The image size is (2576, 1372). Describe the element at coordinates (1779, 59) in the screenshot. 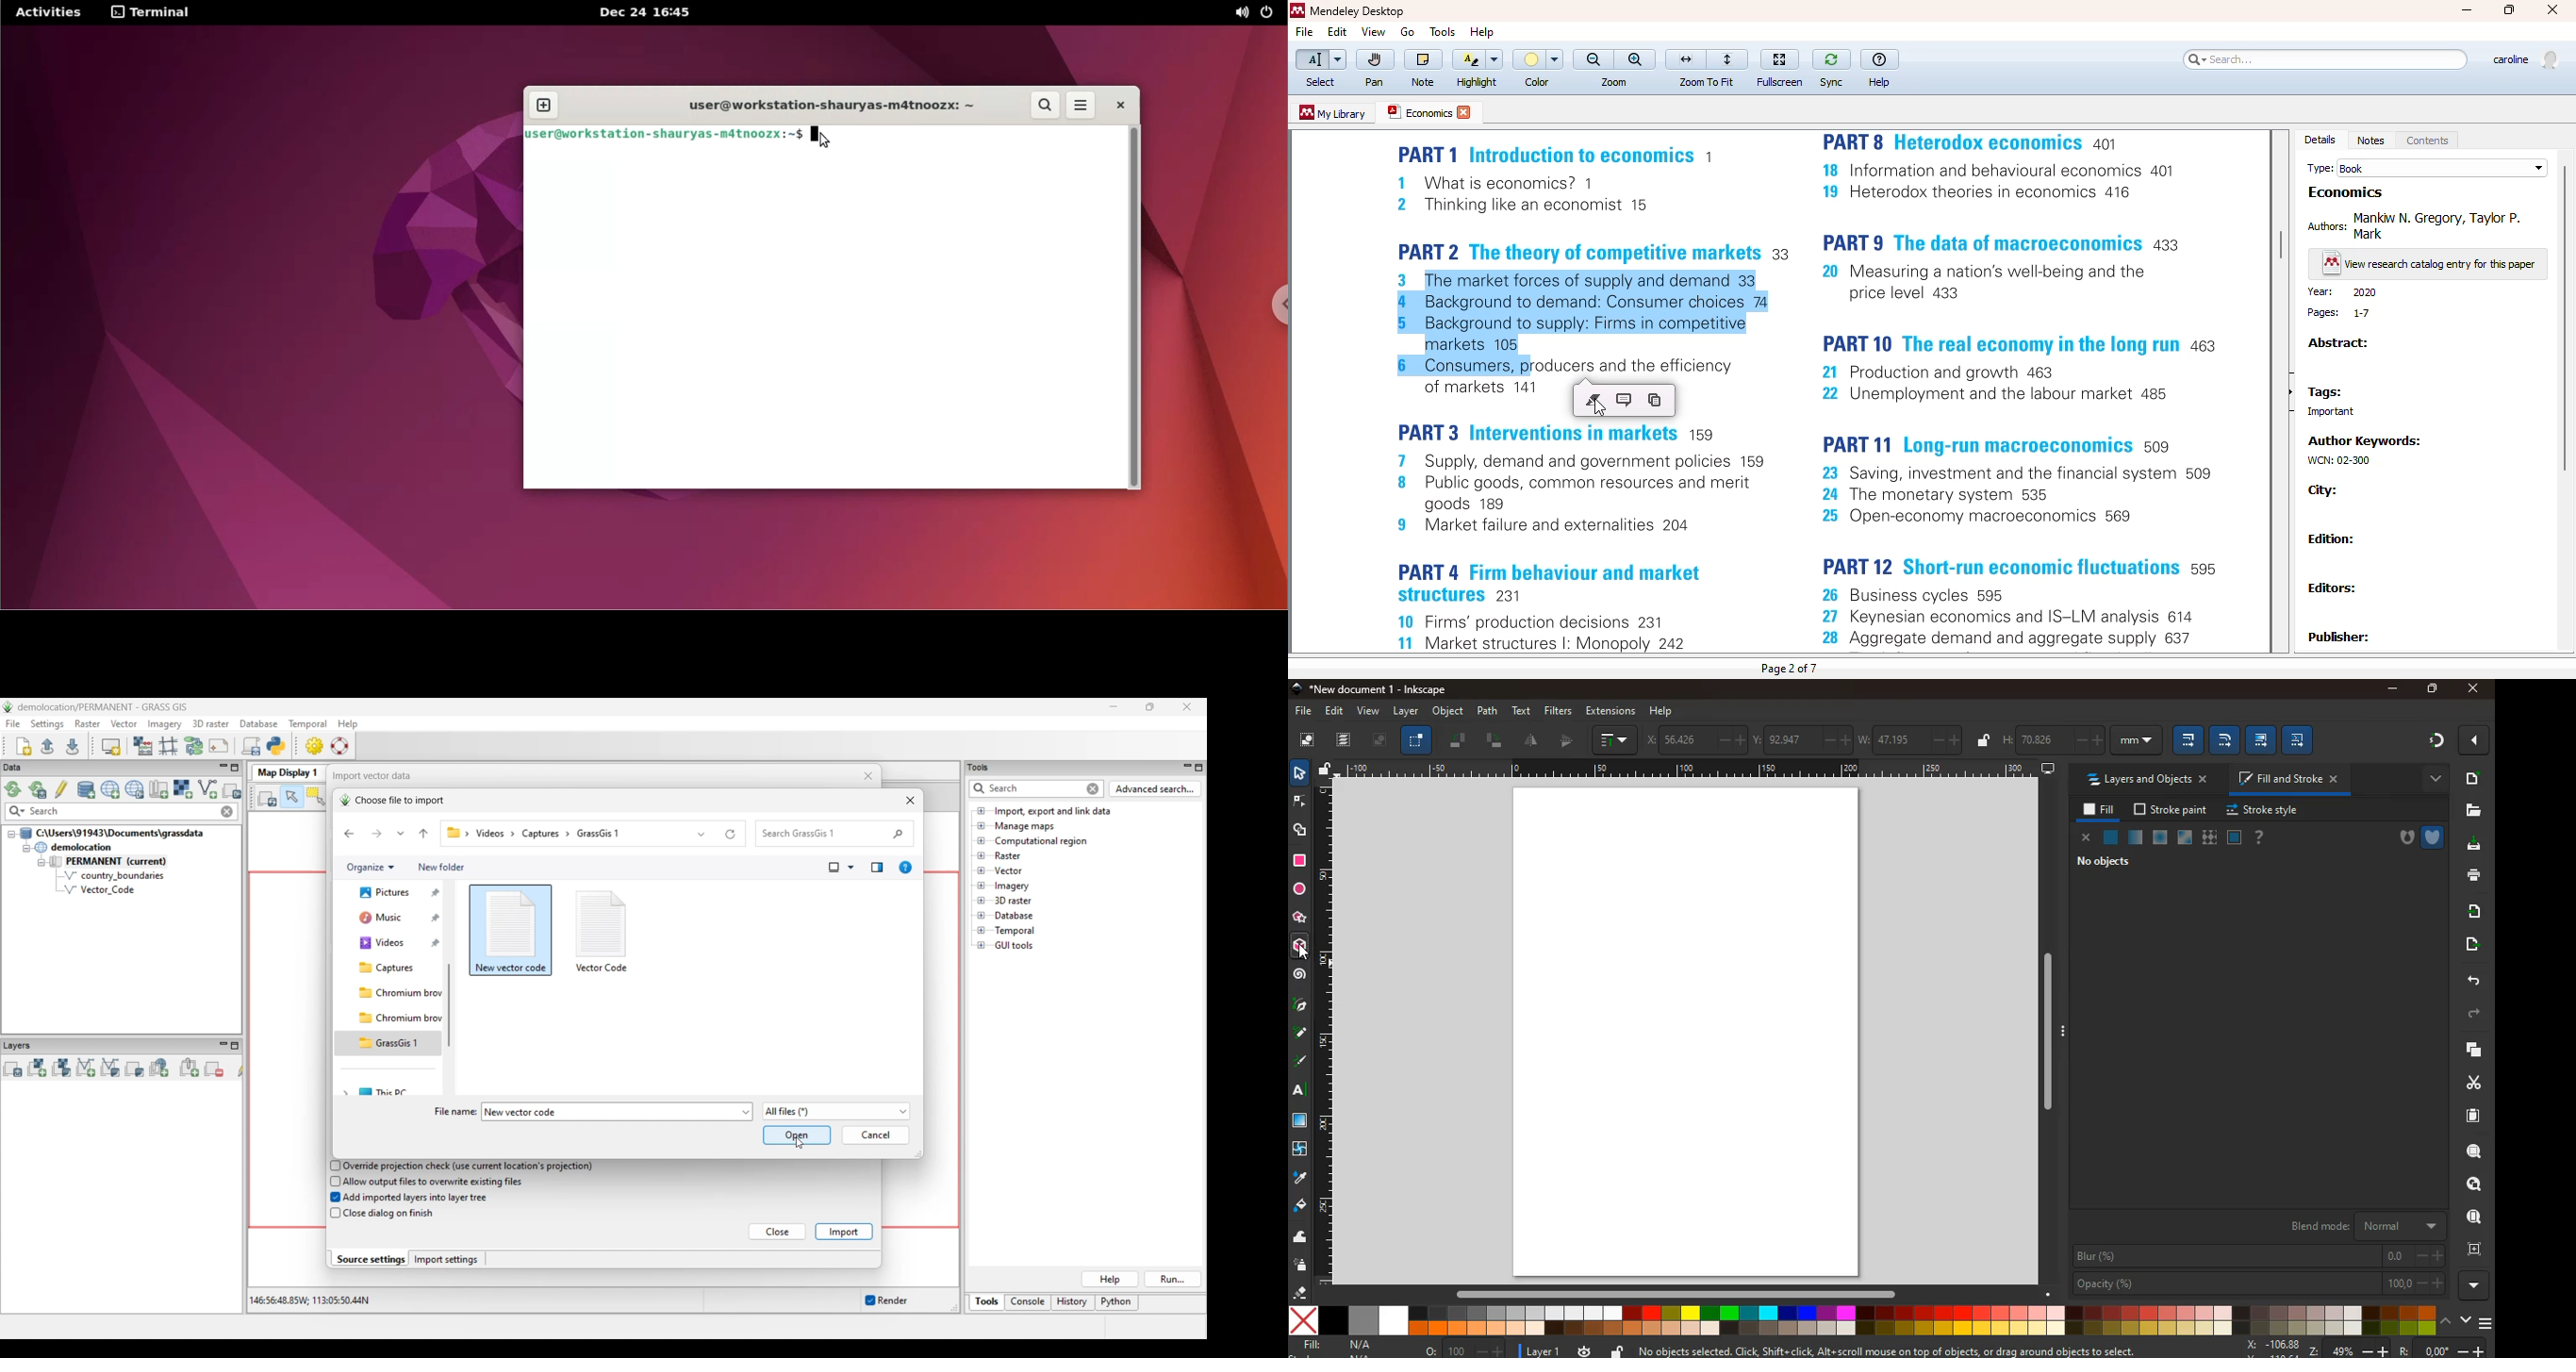

I see `fullscreen` at that location.